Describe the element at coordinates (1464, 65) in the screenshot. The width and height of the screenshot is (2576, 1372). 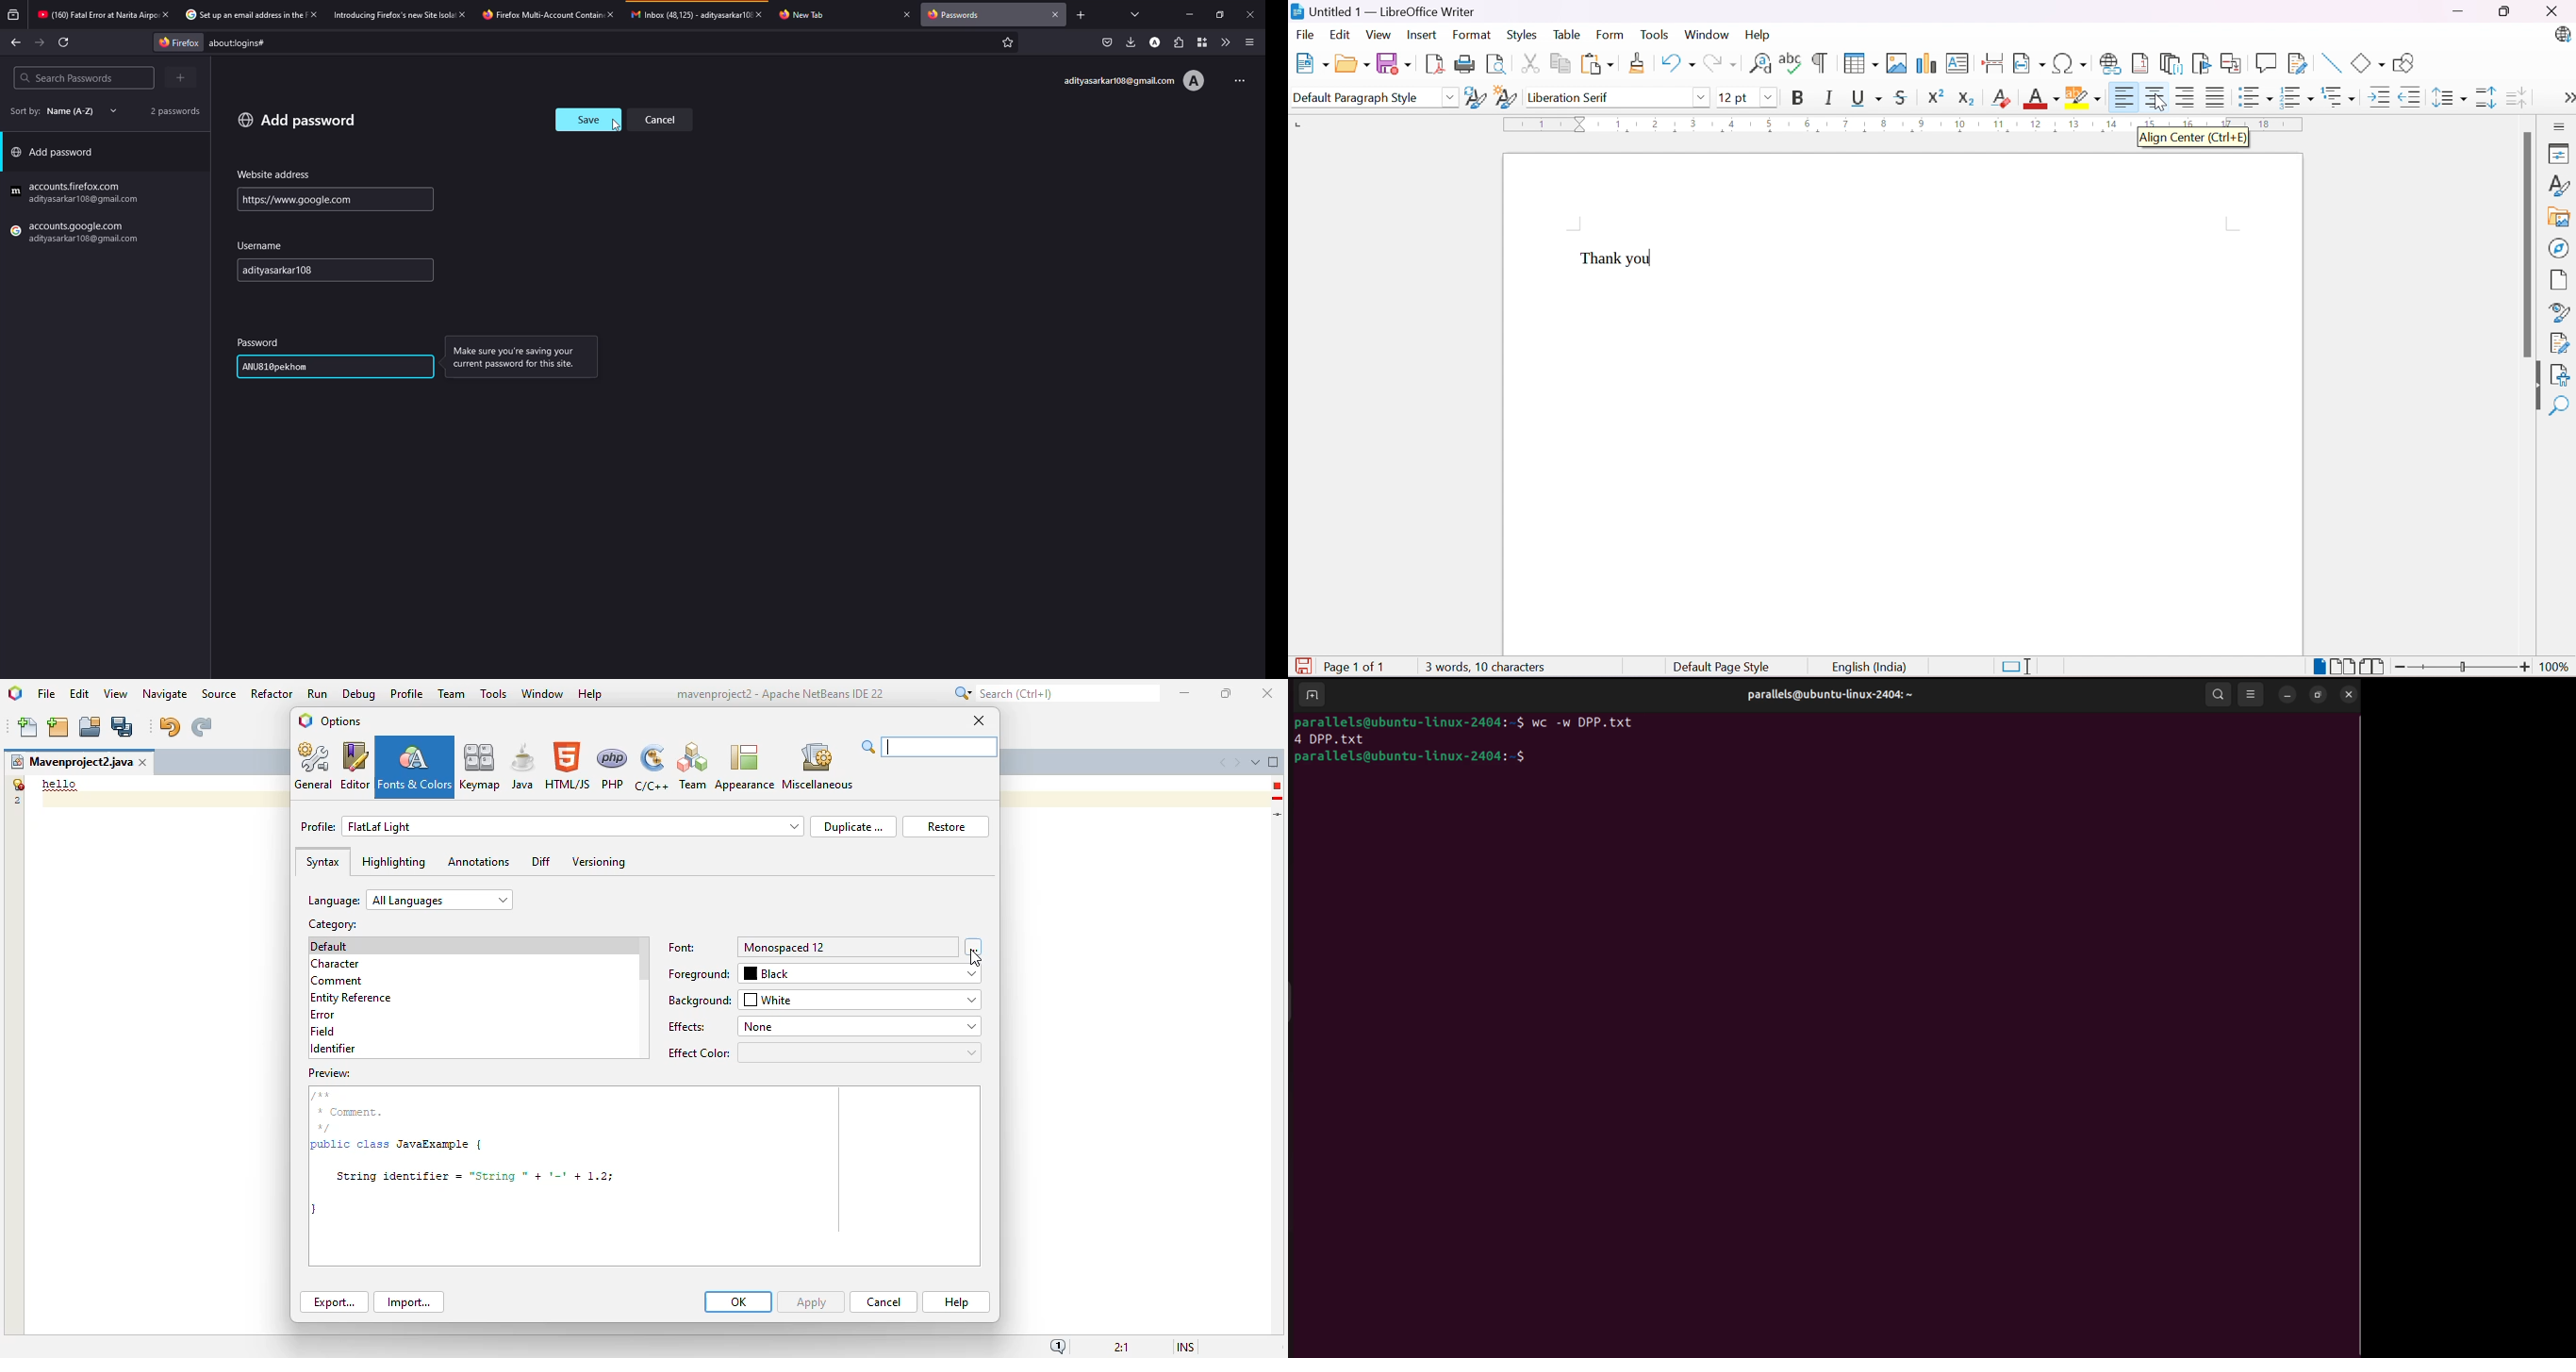
I see `Print` at that location.